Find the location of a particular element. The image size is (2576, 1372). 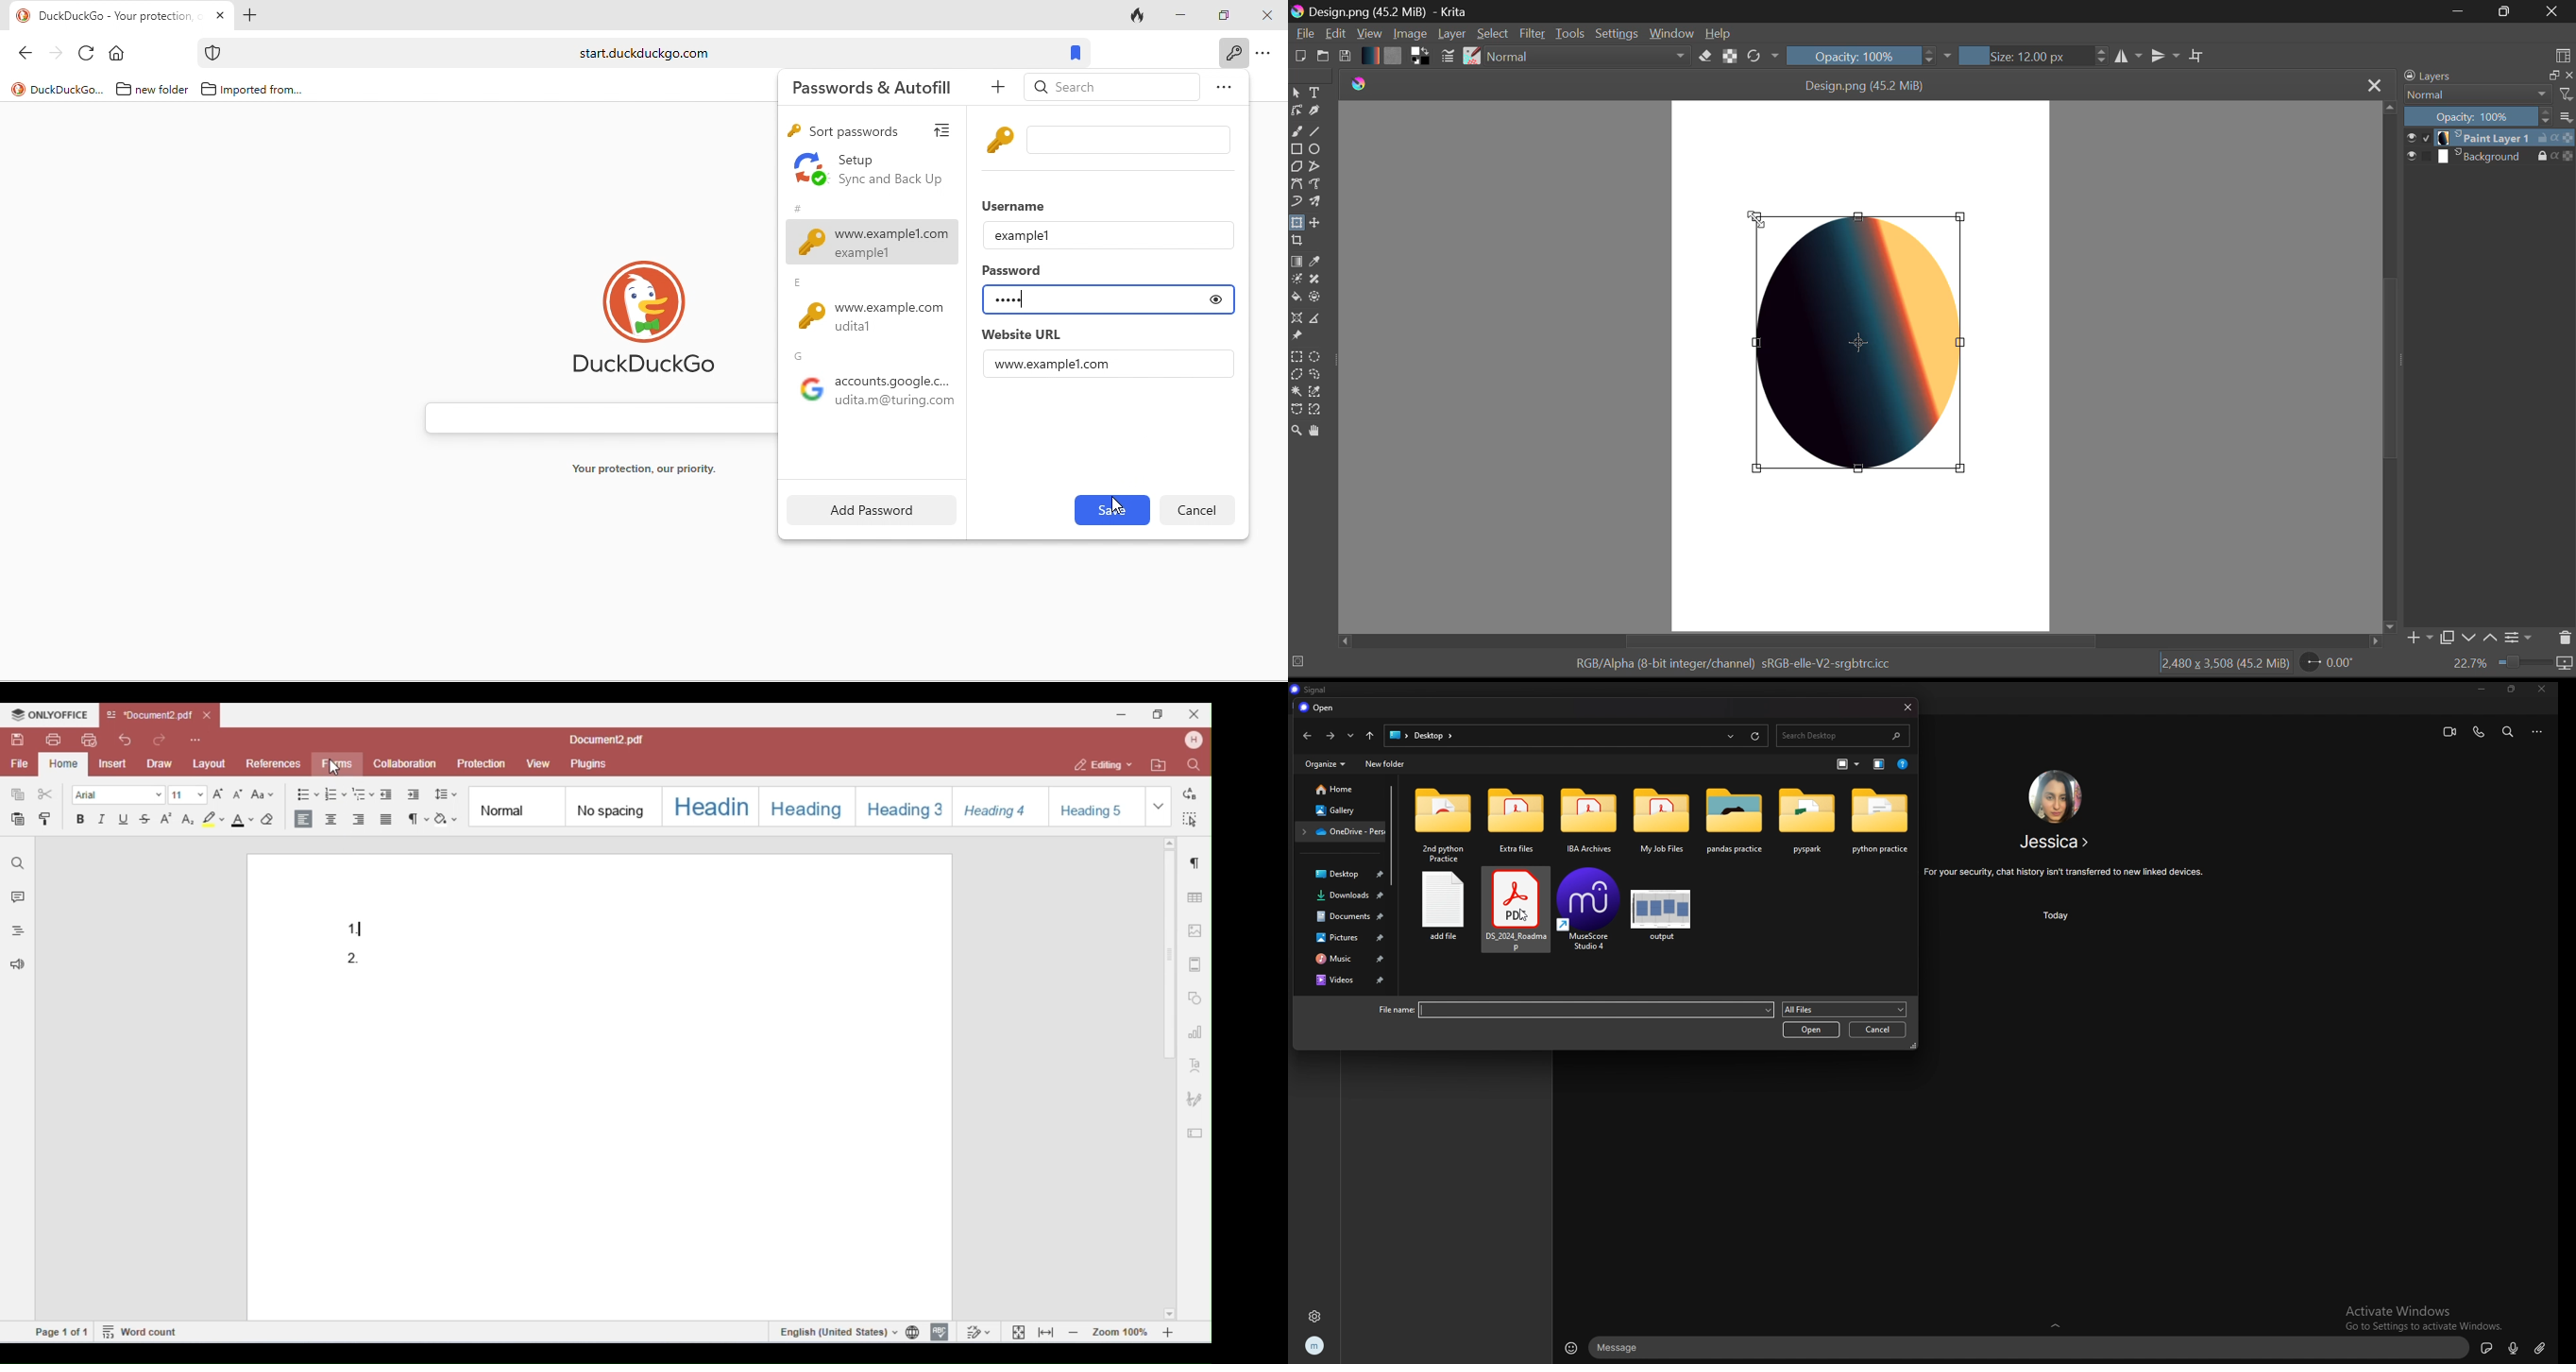

Assistant Tool is located at coordinates (1297, 319).